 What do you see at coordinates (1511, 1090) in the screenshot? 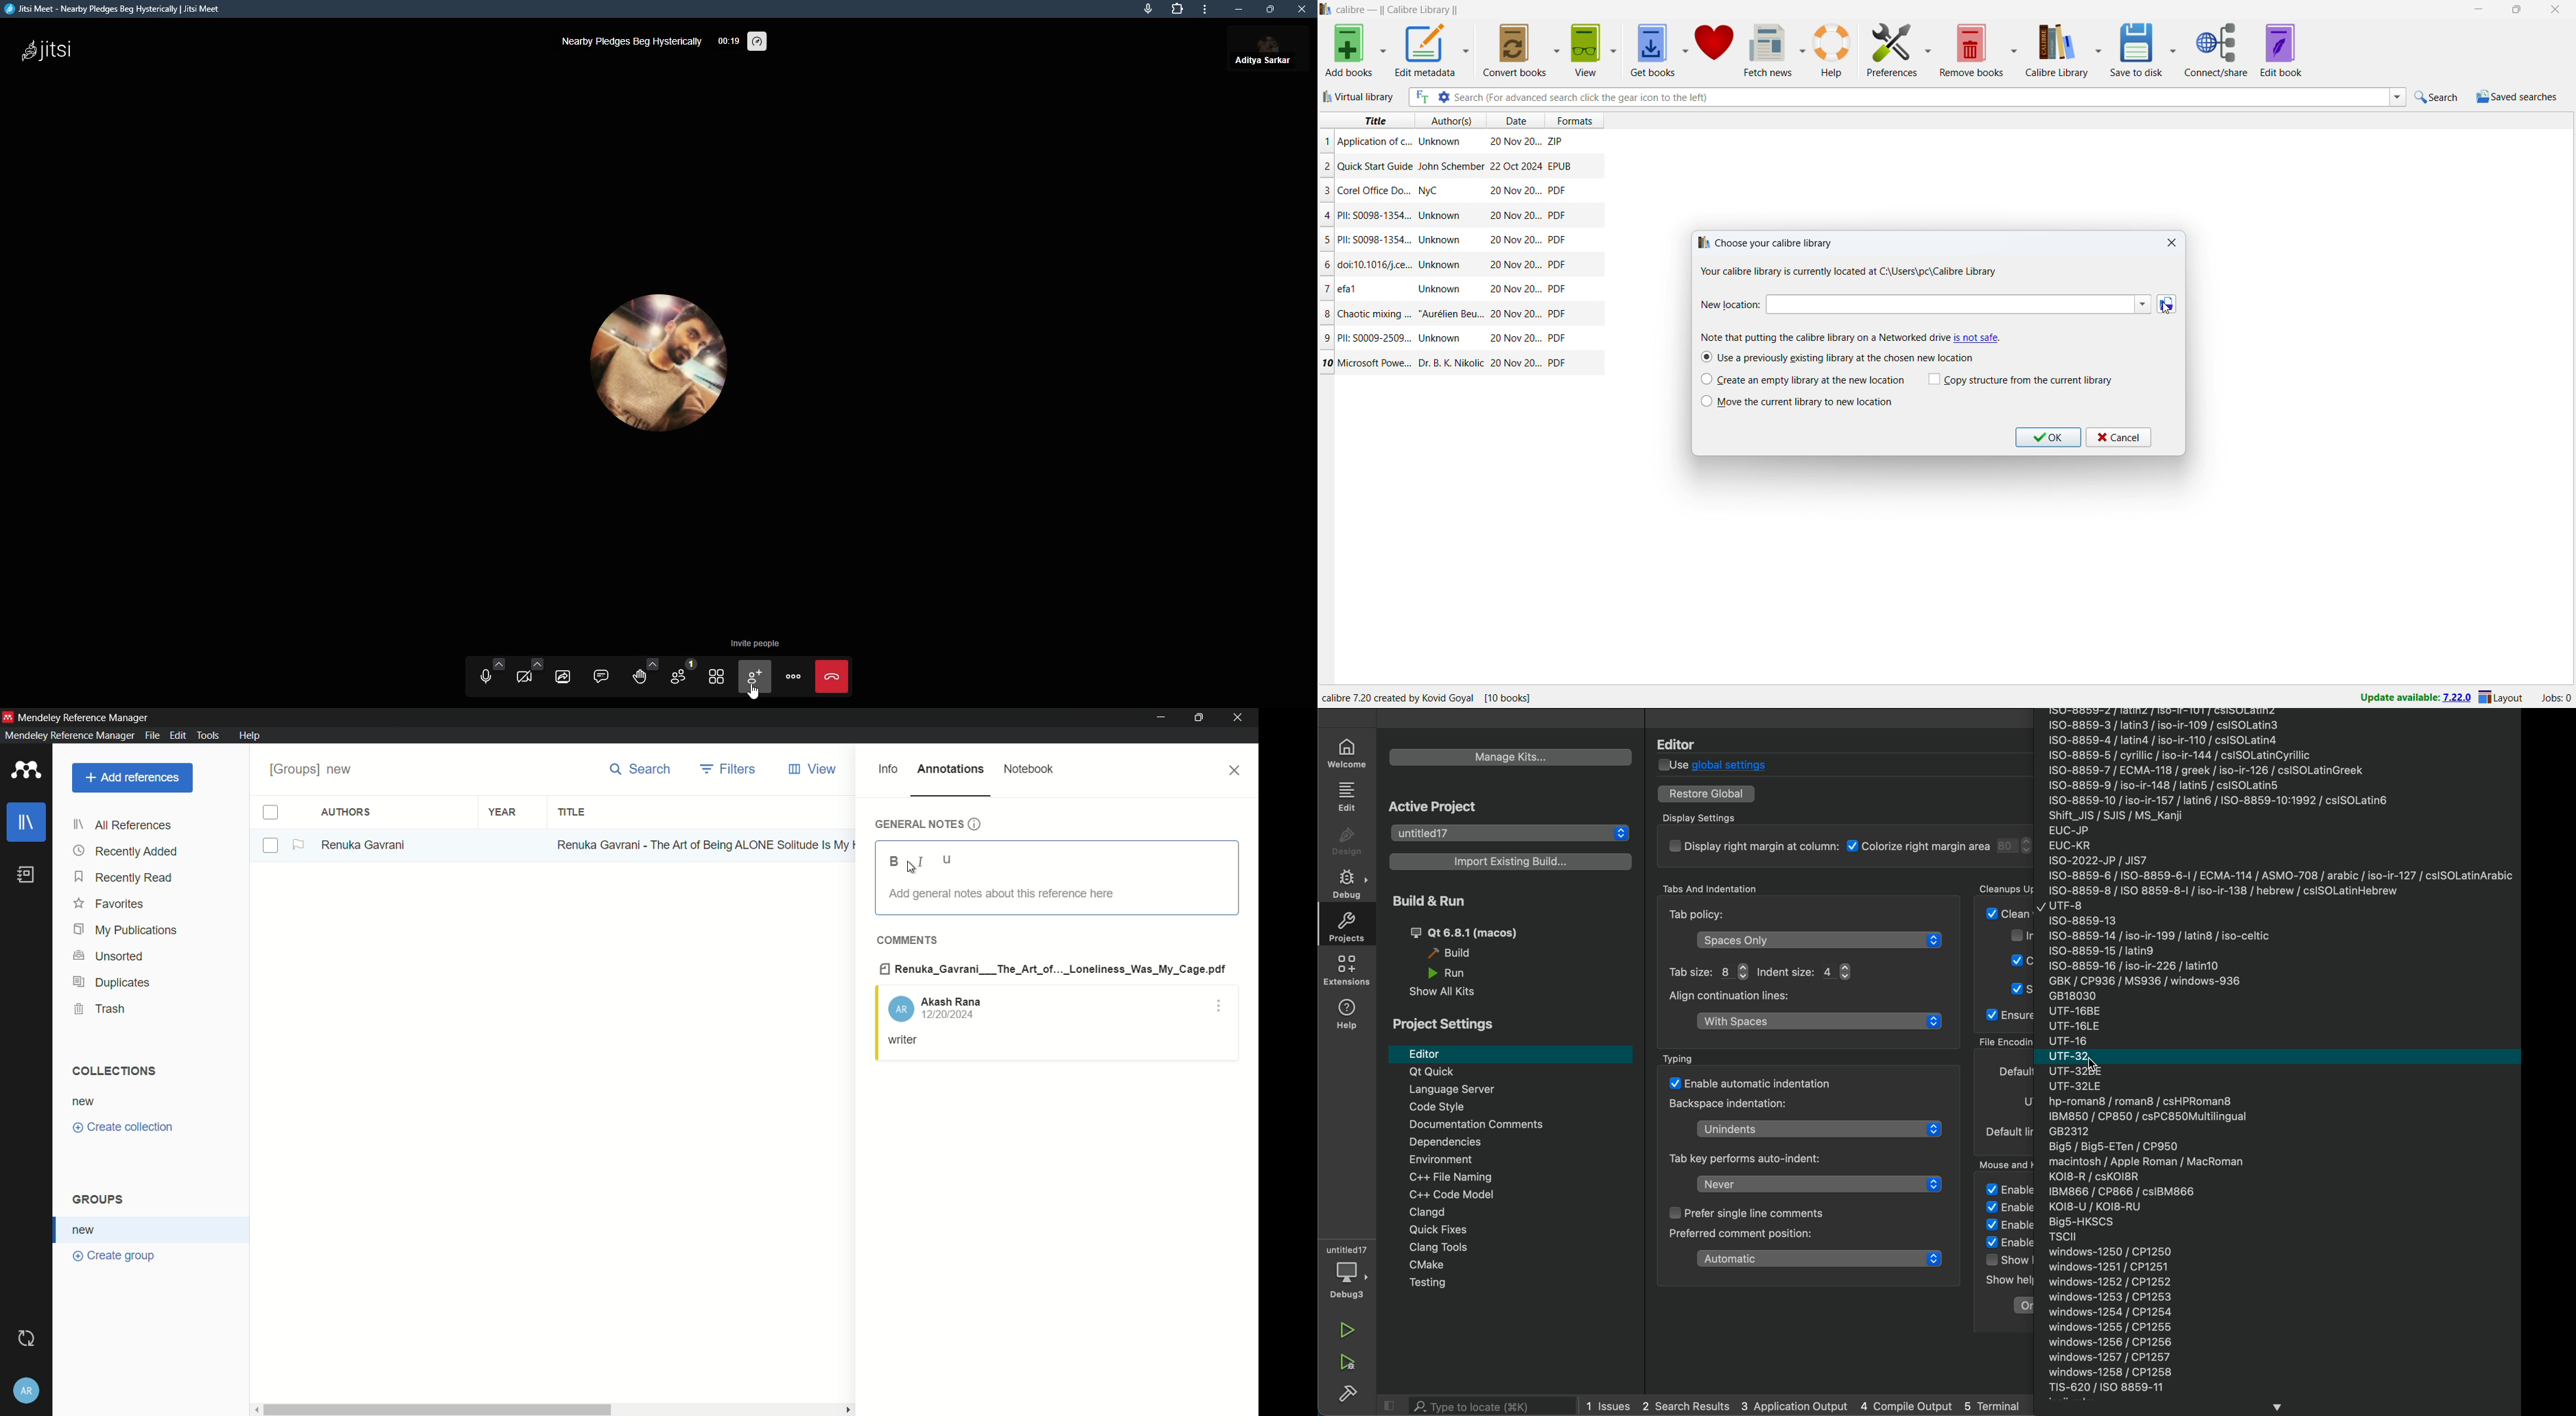
I see `Language server` at bounding box center [1511, 1090].